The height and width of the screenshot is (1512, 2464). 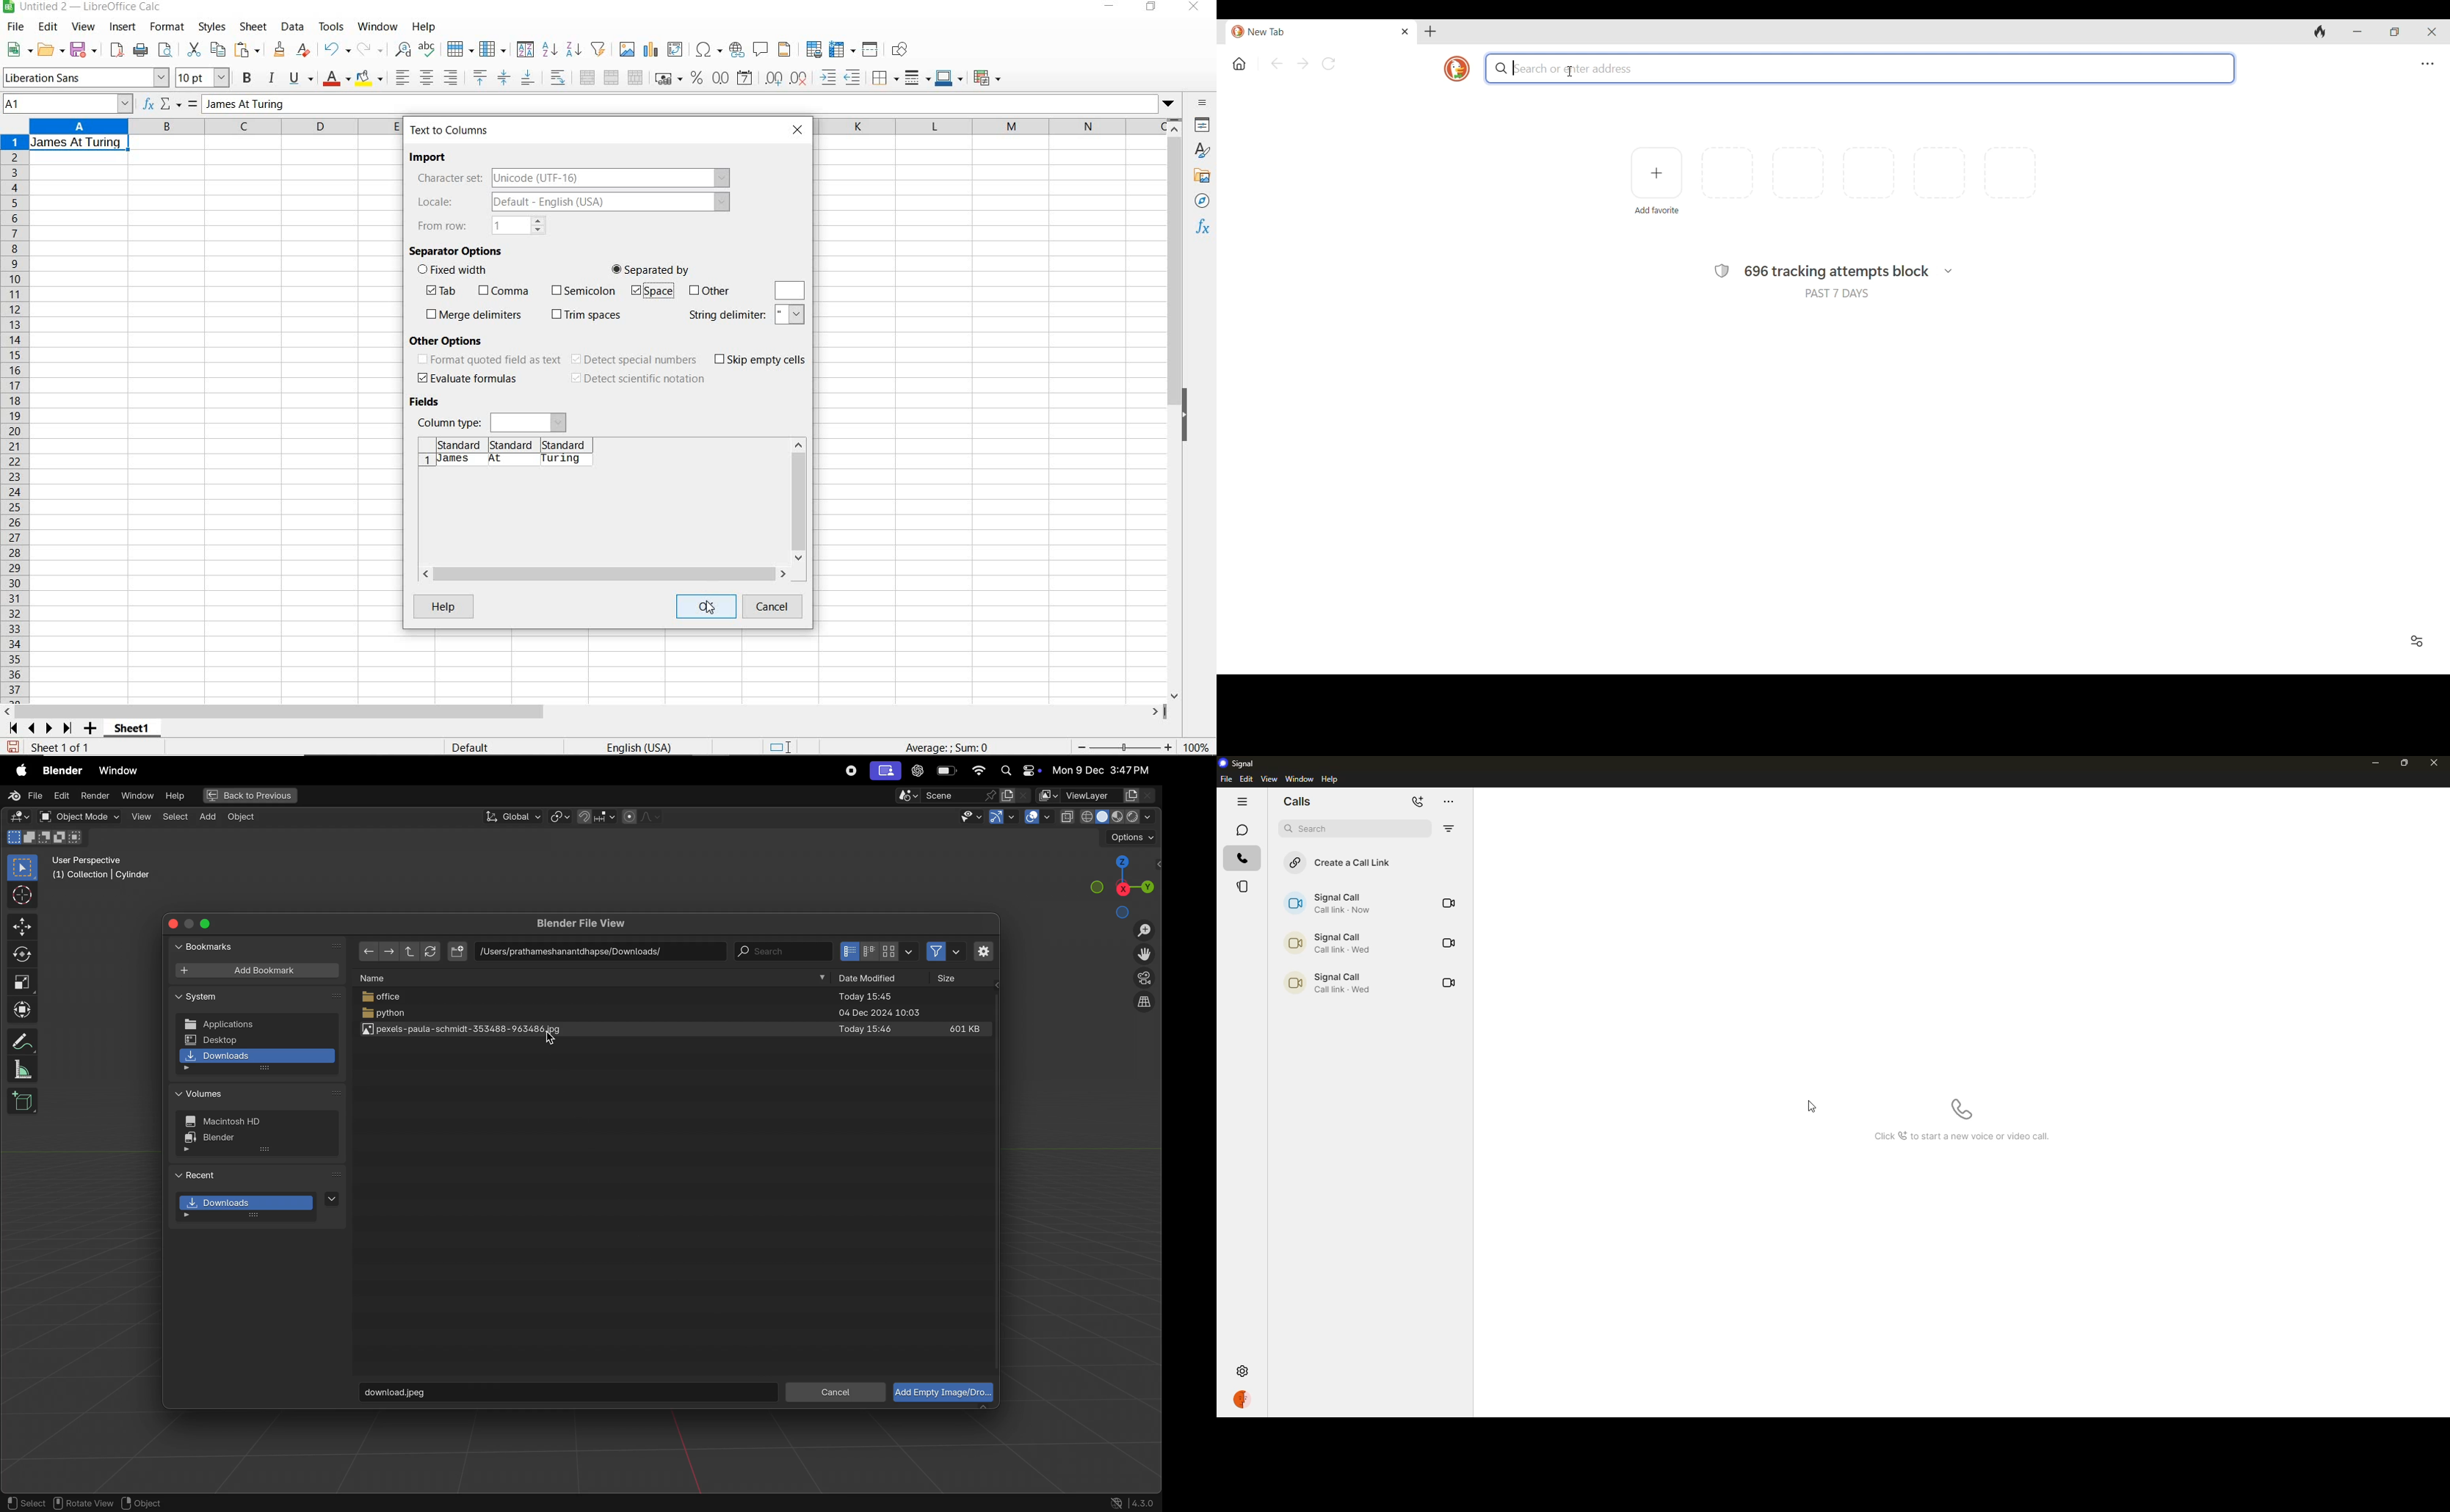 What do you see at coordinates (49, 28) in the screenshot?
I see `edit` at bounding box center [49, 28].